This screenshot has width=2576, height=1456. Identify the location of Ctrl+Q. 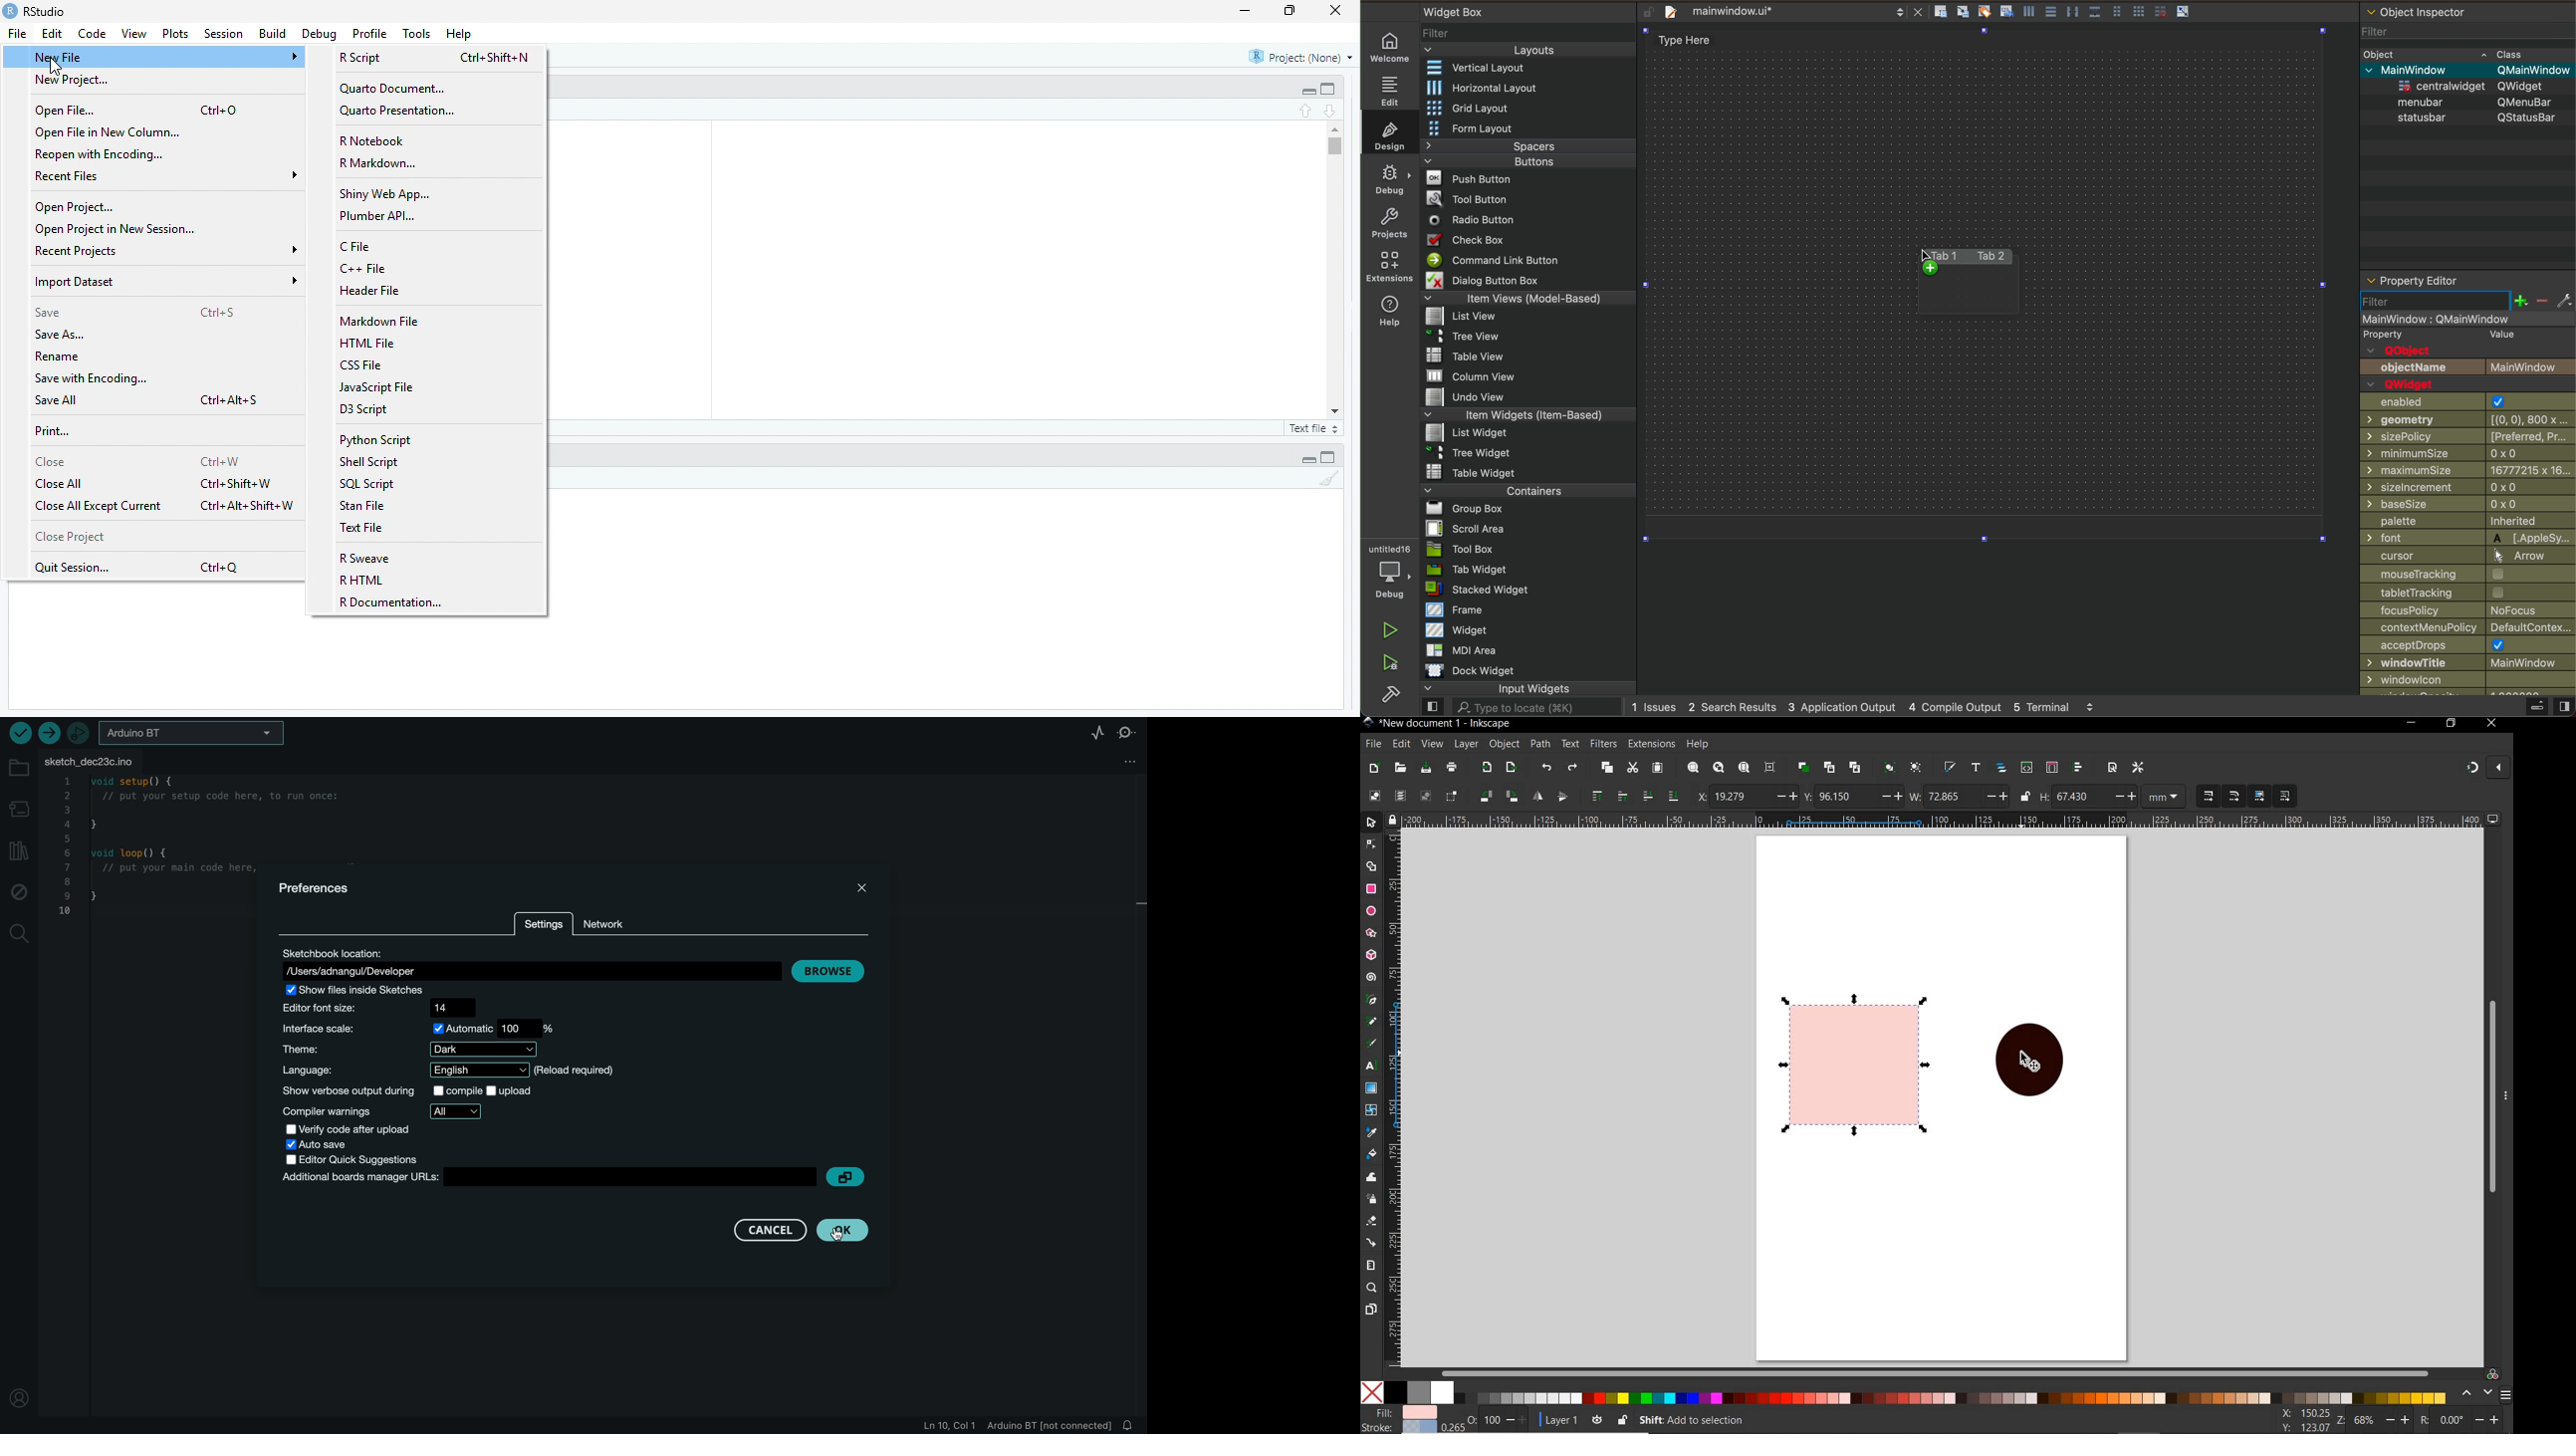
(224, 568).